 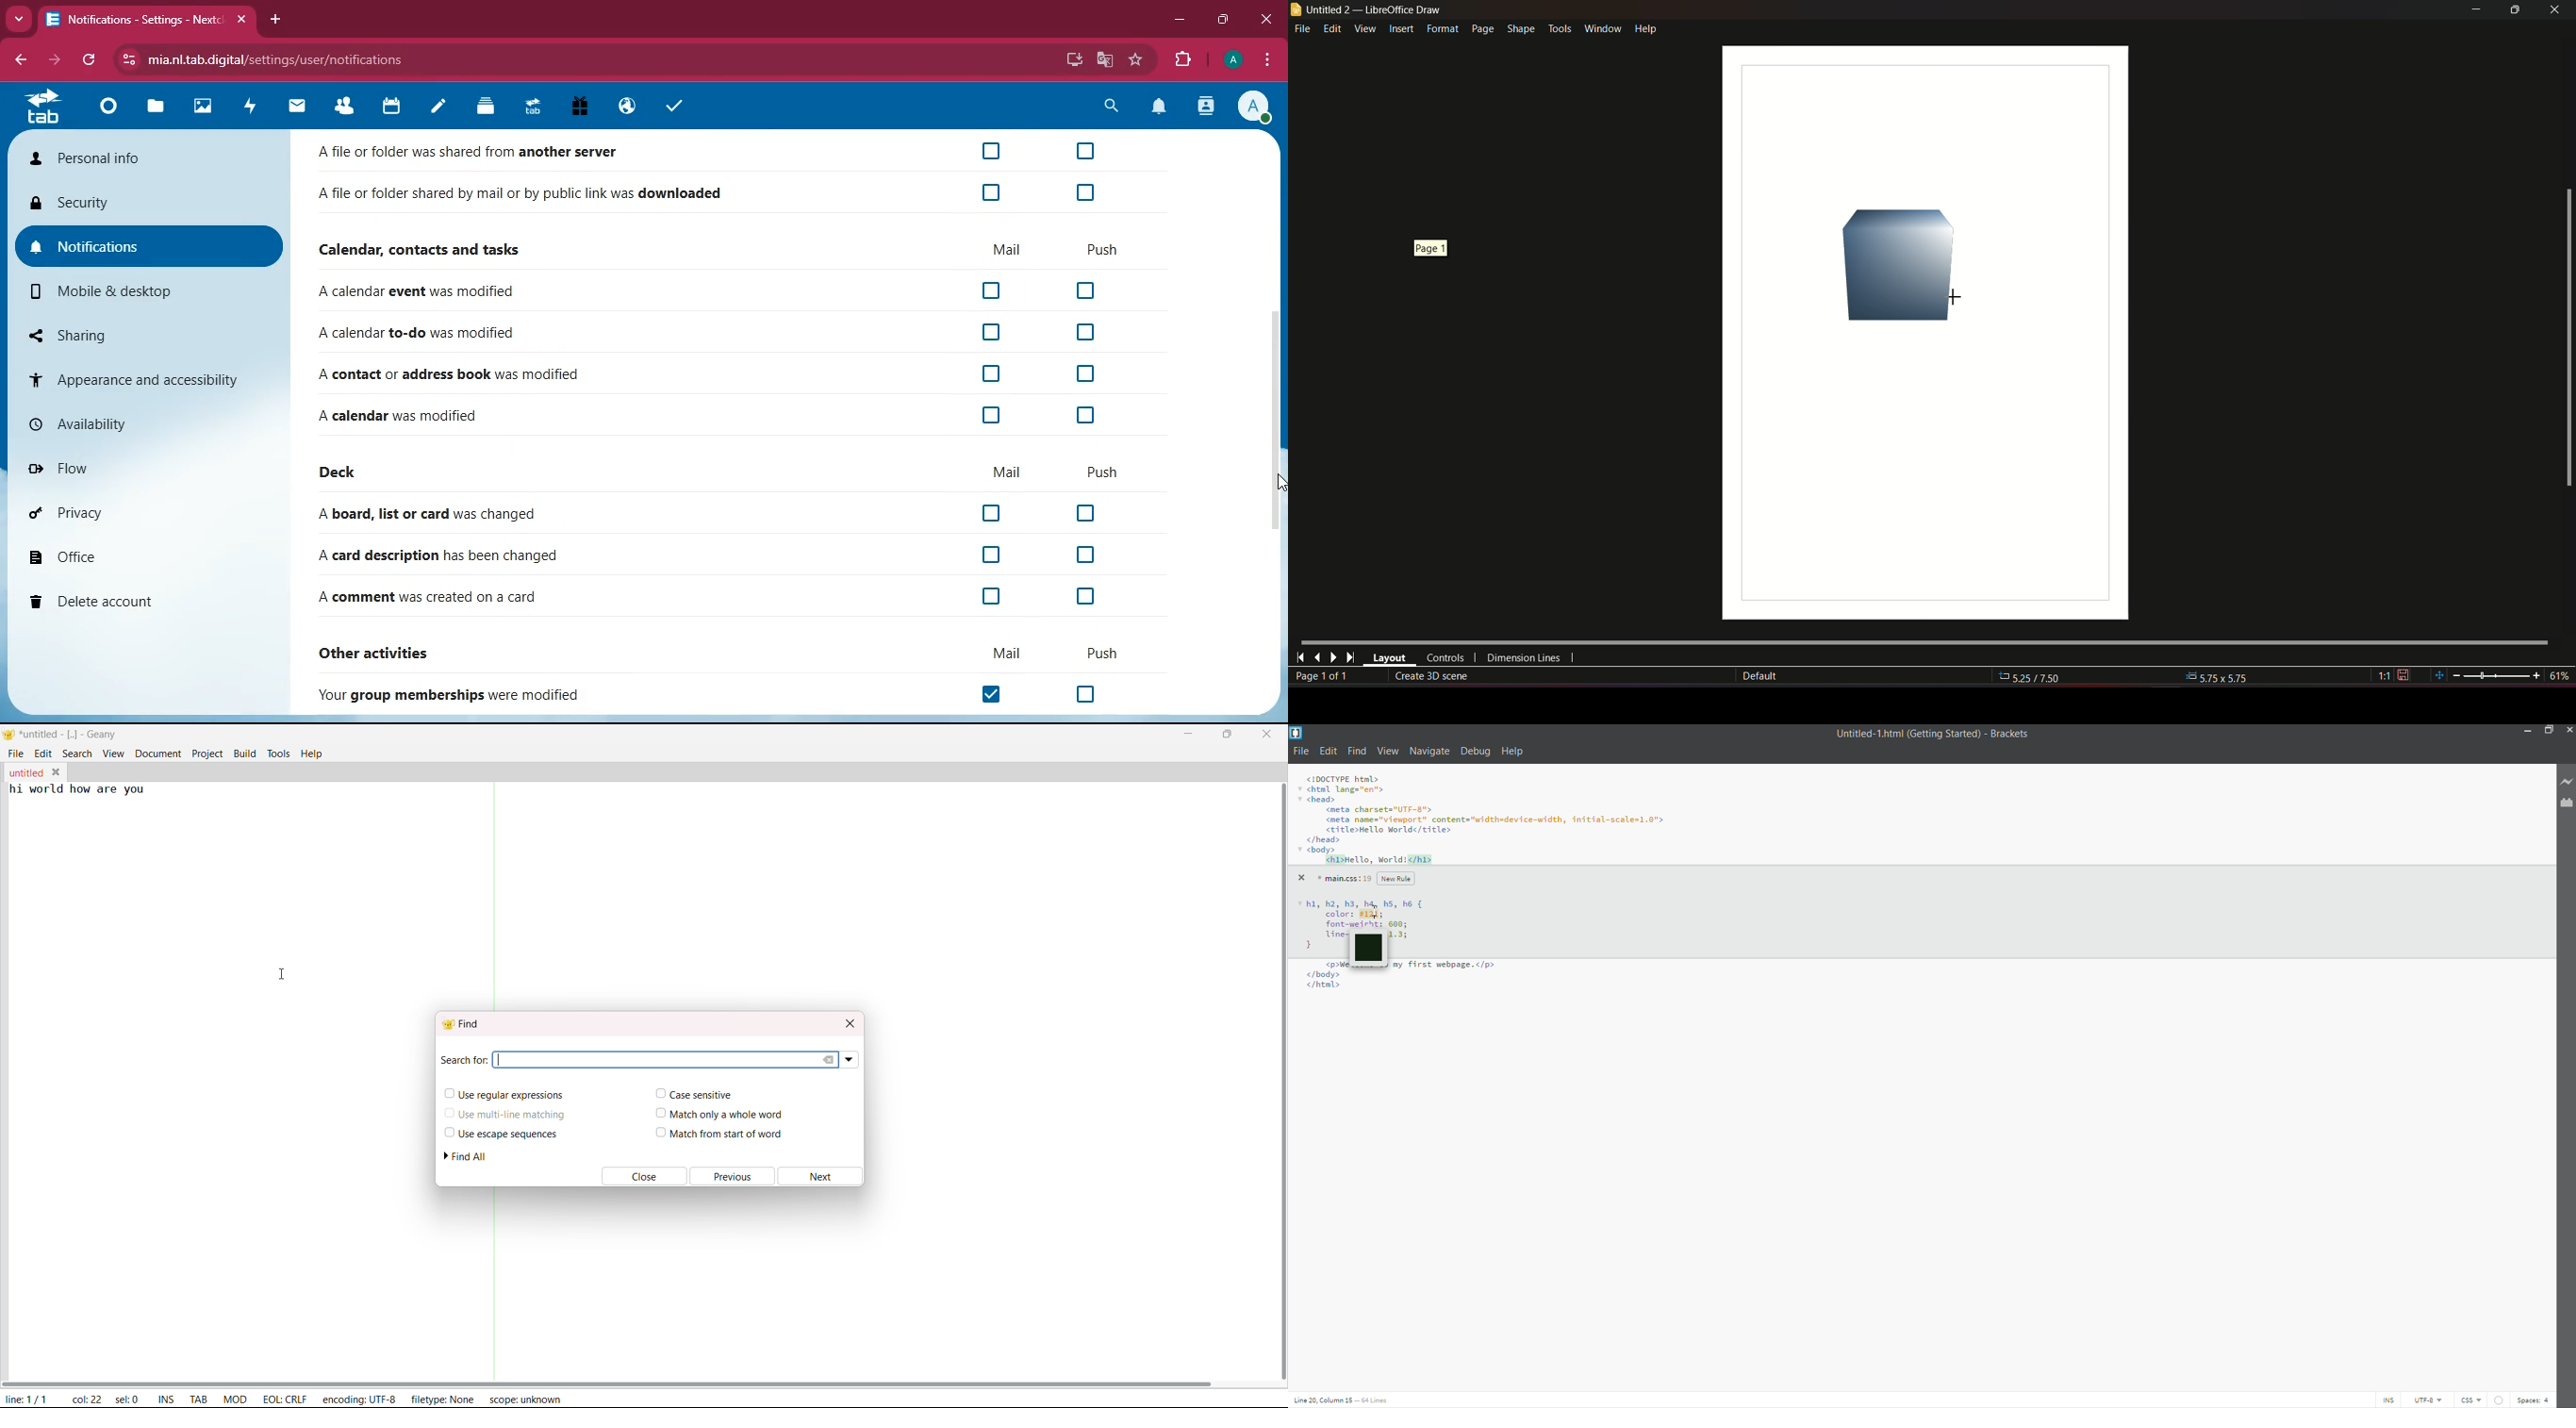 I want to click on off, so click(x=1085, y=695).